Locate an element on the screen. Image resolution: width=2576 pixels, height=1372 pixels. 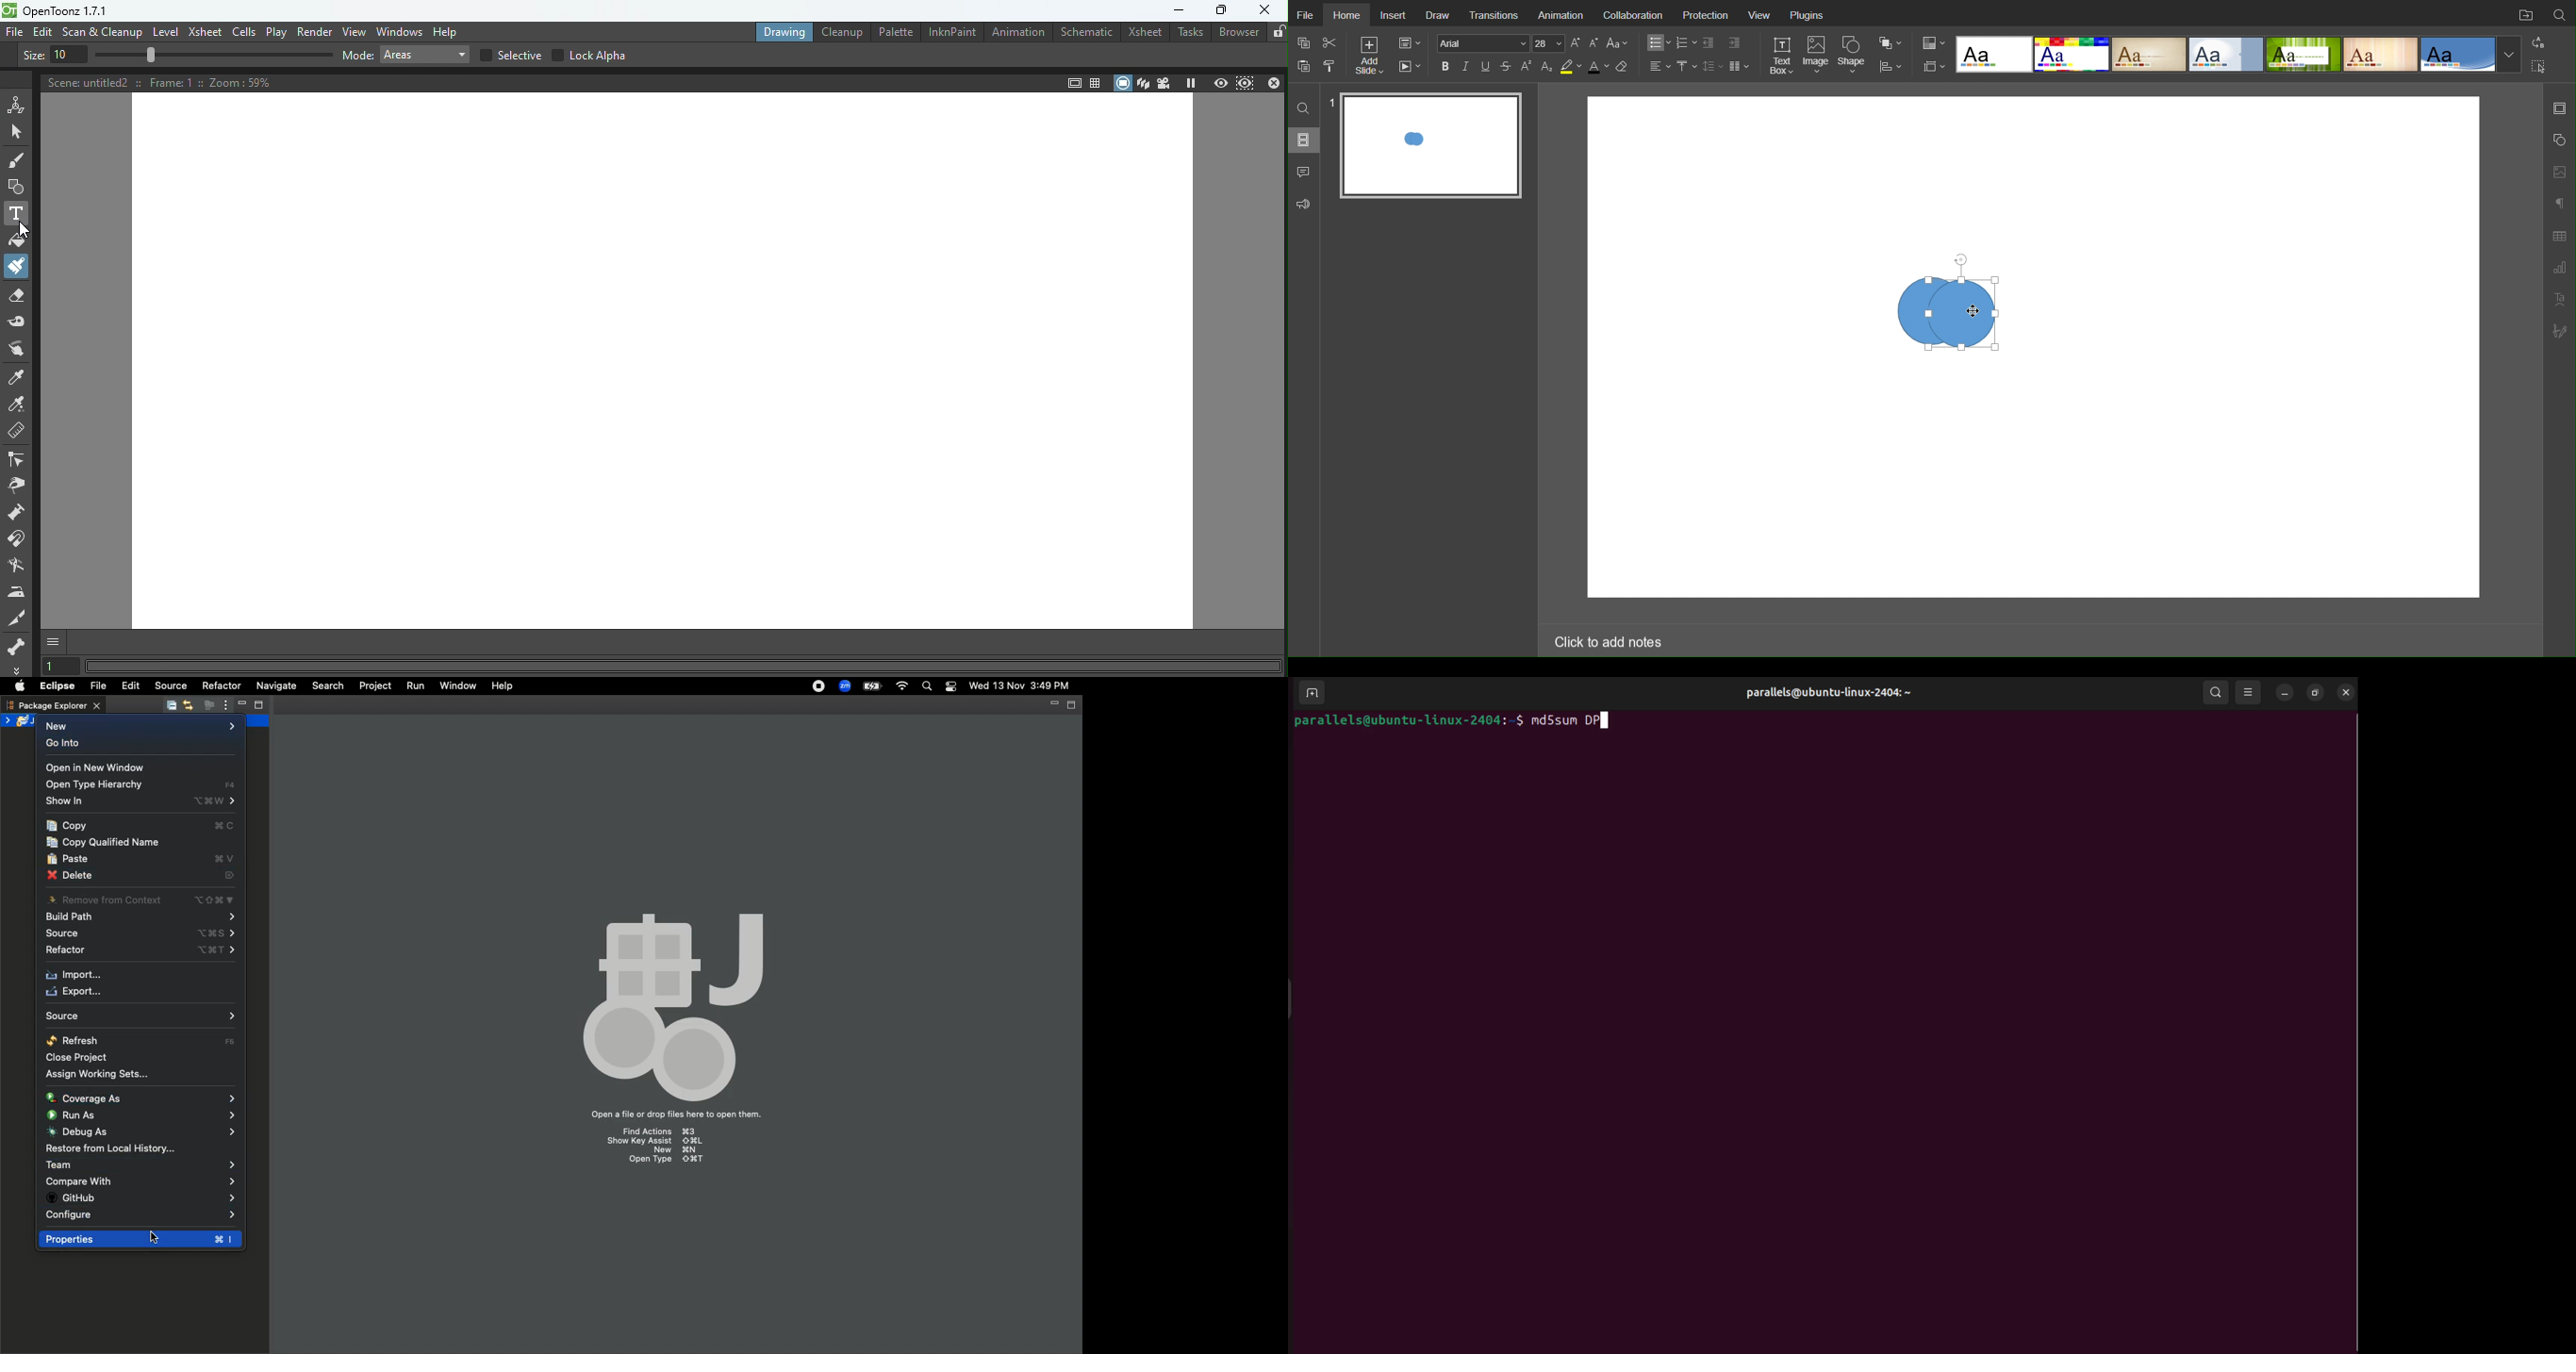
Maximize is located at coordinates (1223, 11).